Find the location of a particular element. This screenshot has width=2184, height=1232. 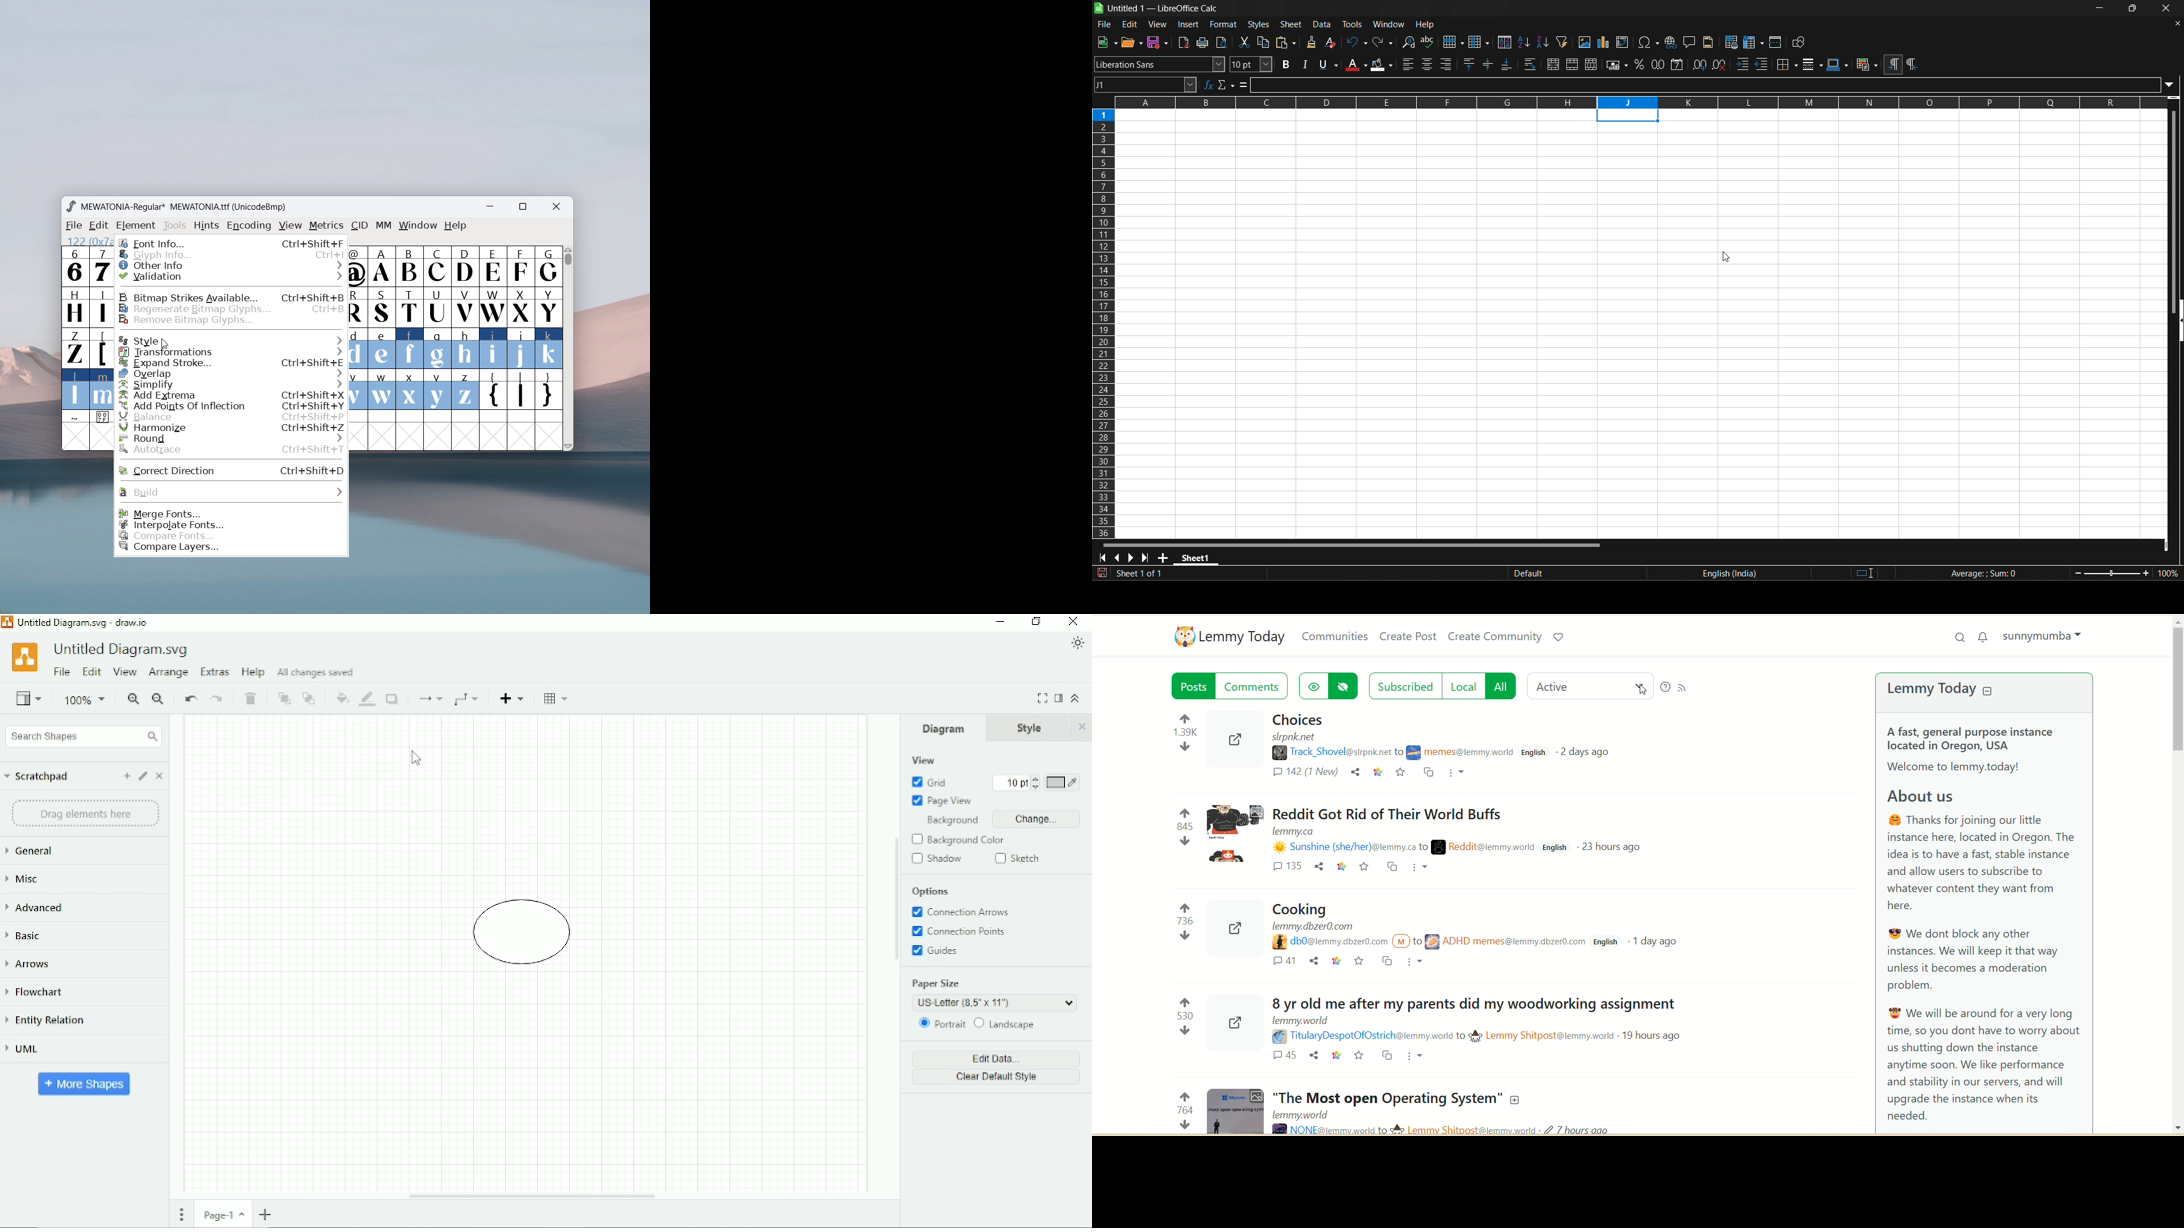

insert image is located at coordinates (1585, 42).